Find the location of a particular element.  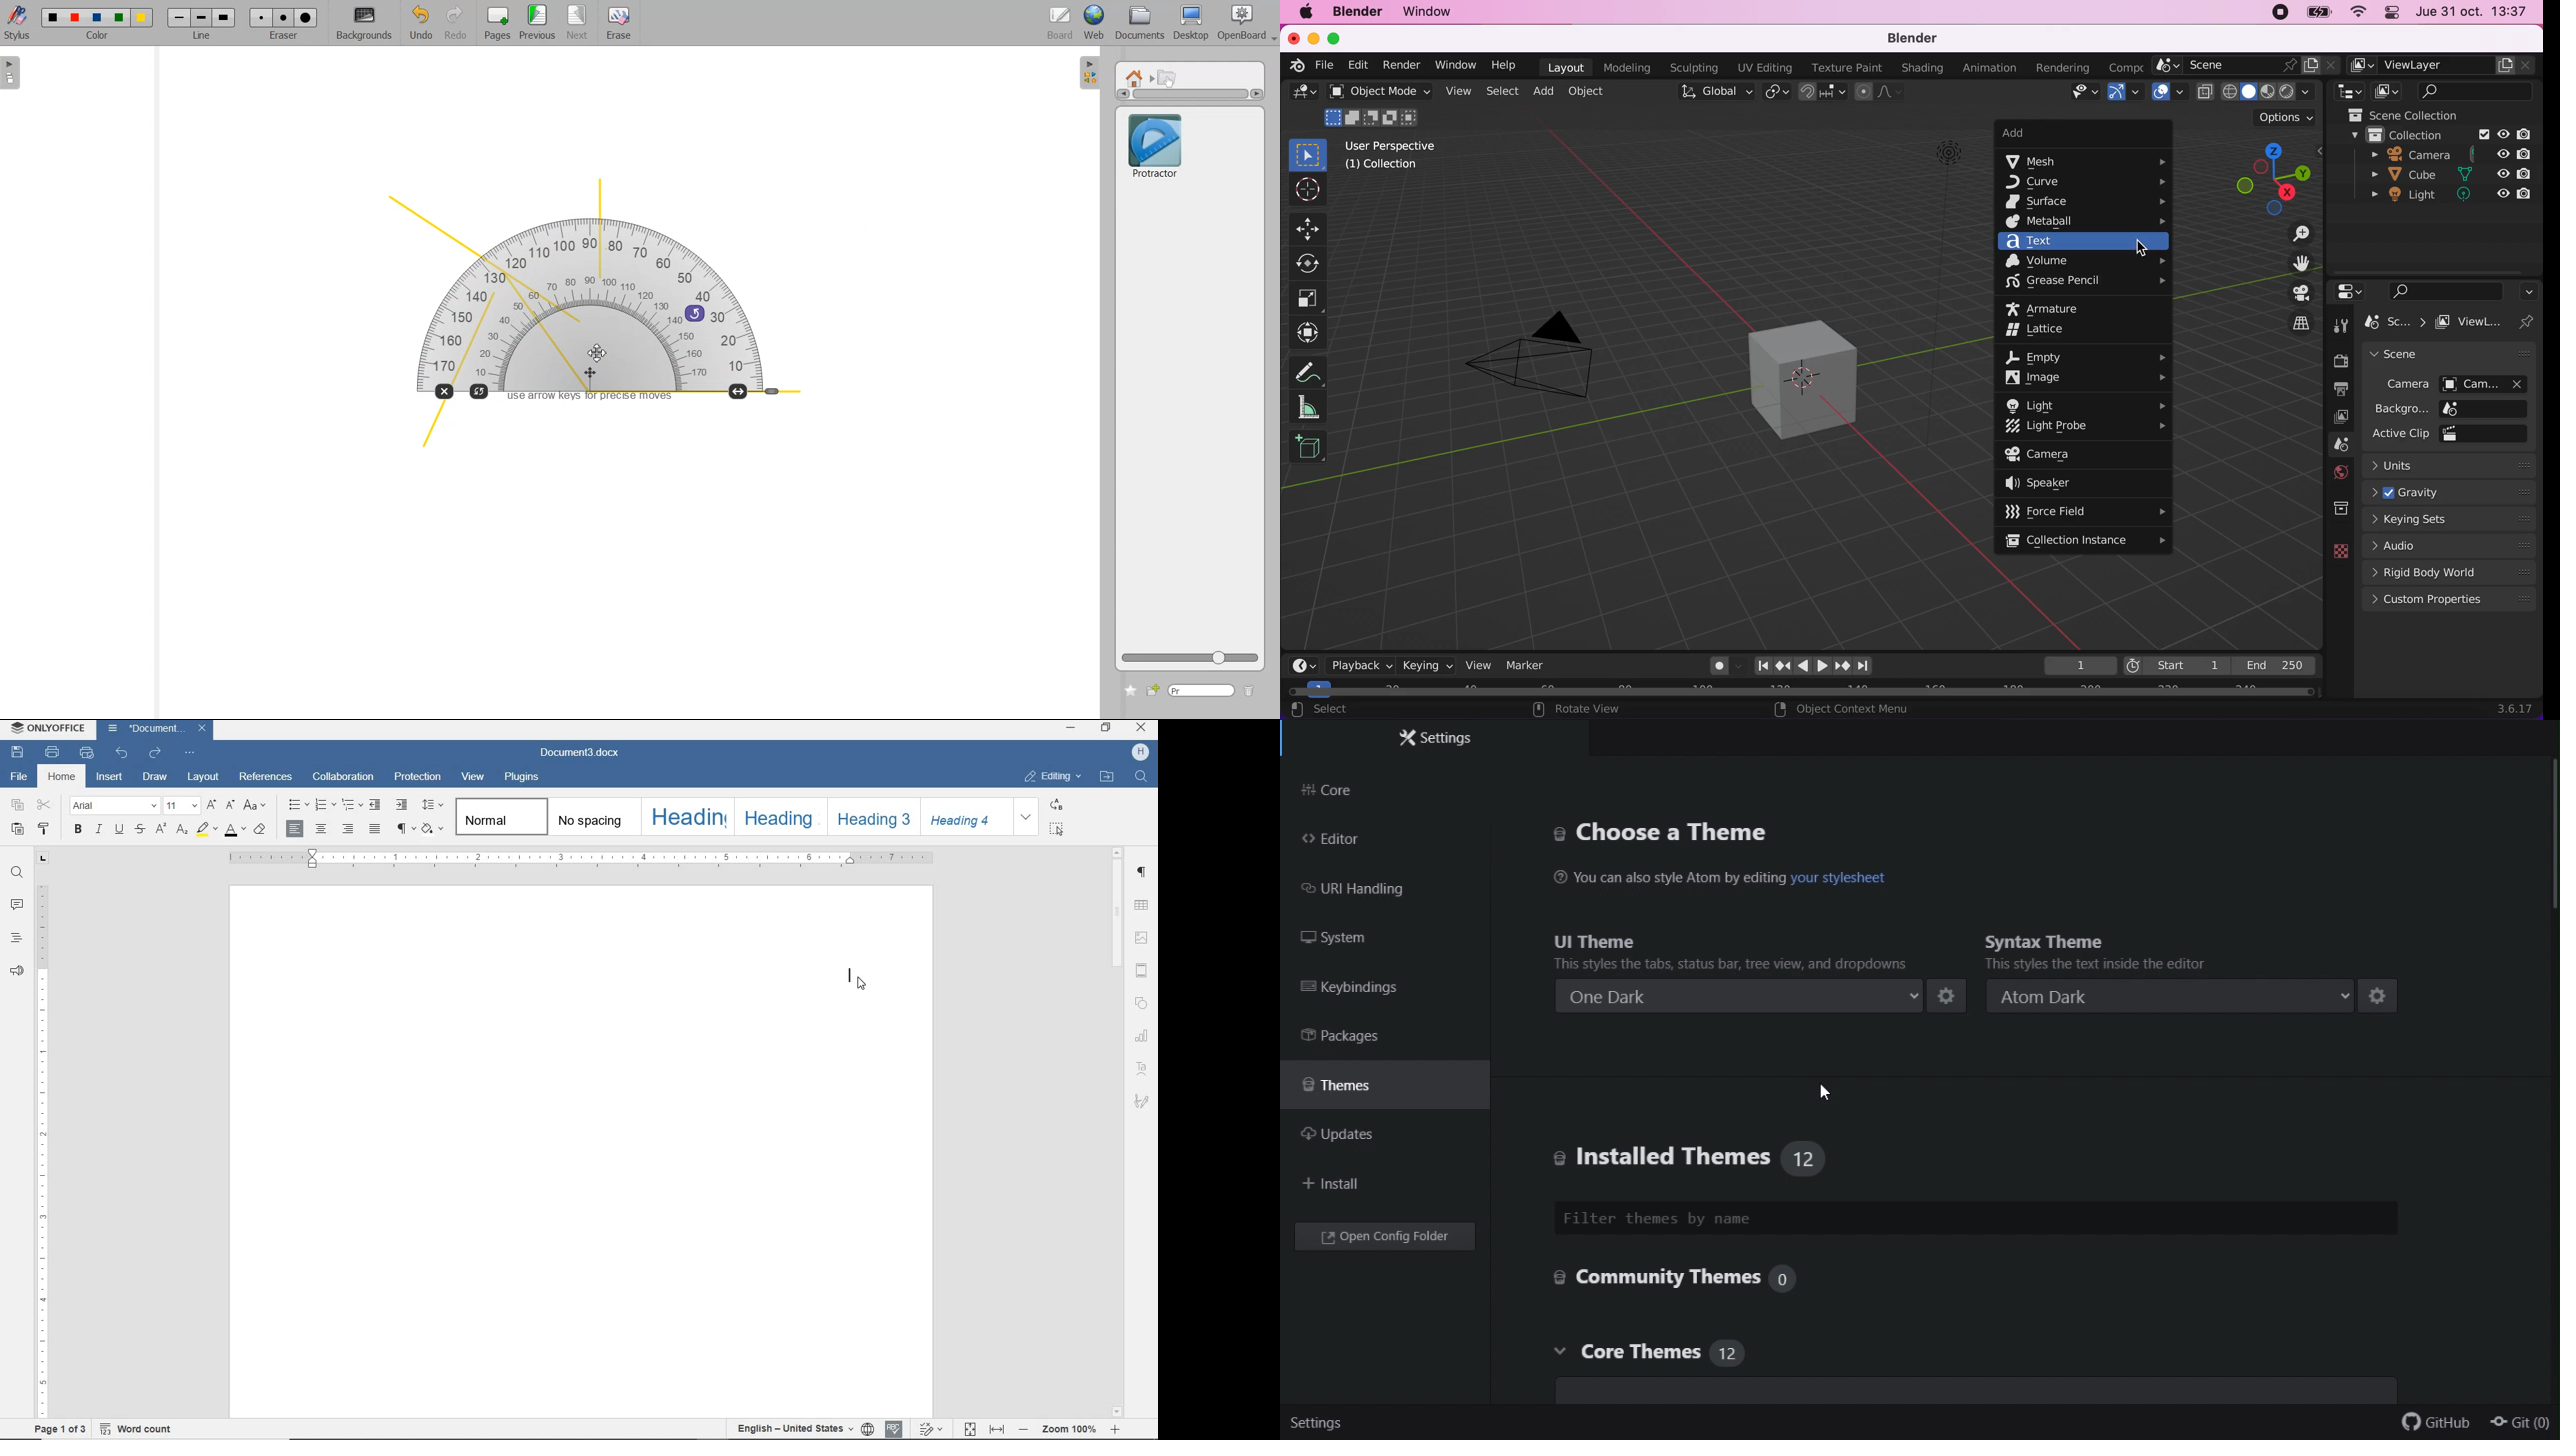

settings is located at coordinates (1950, 995).